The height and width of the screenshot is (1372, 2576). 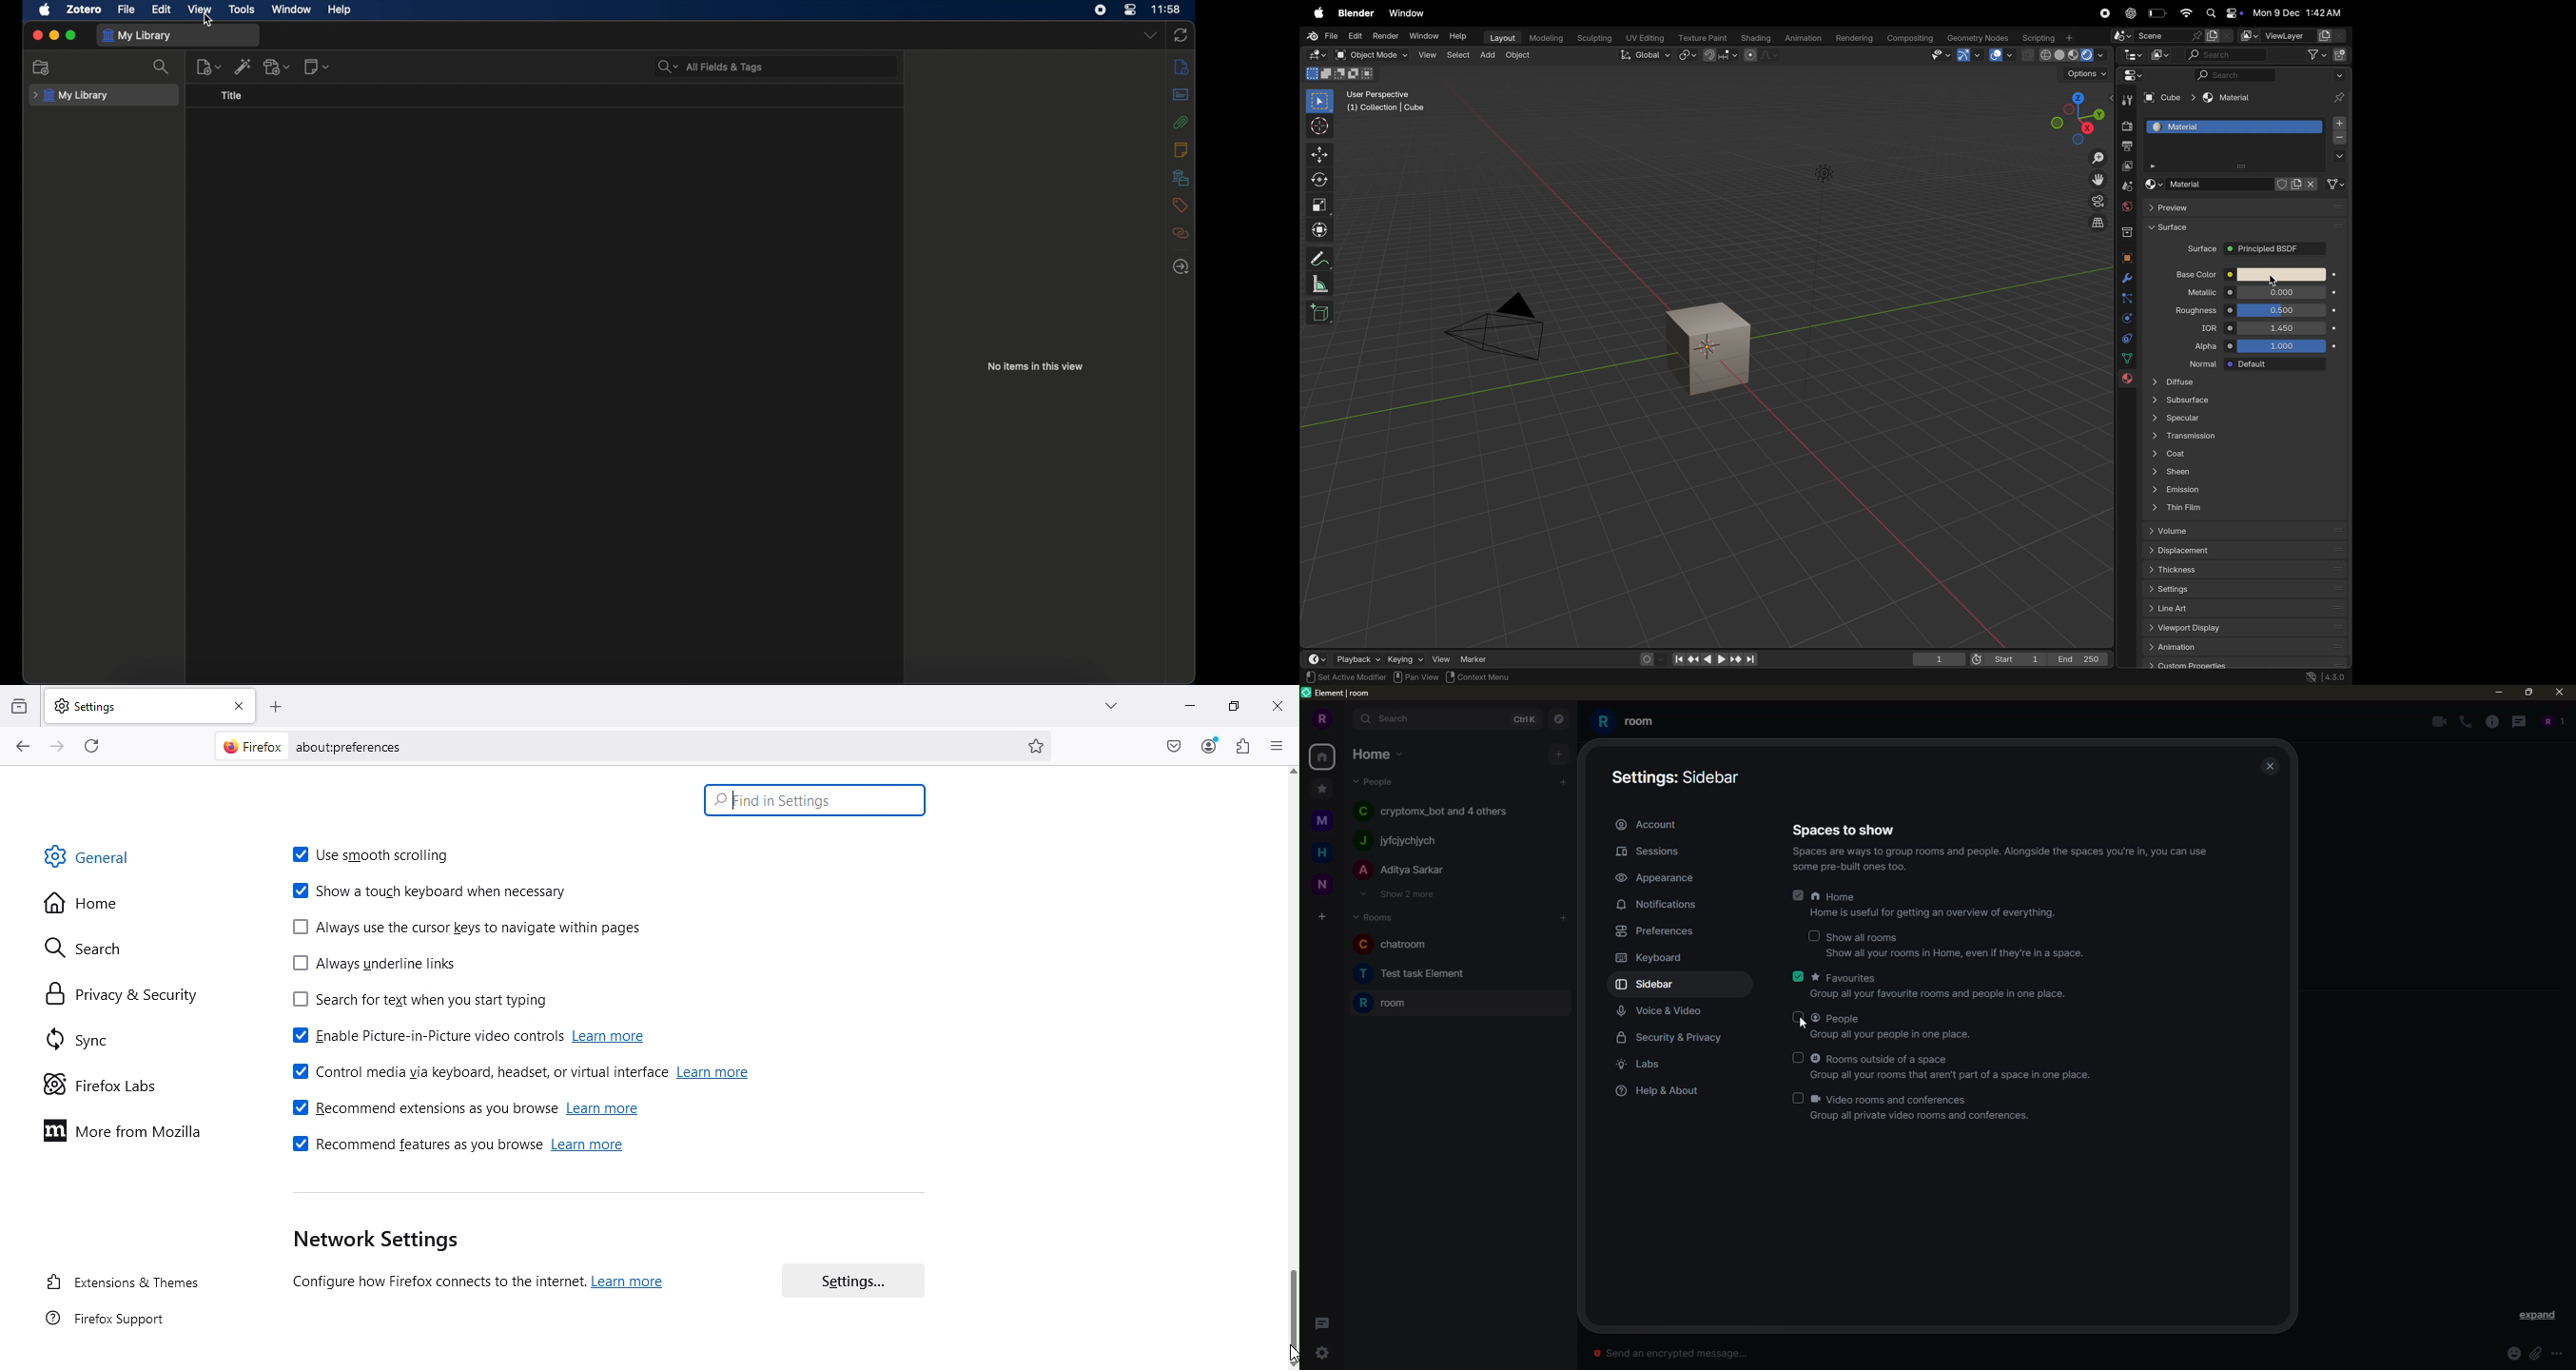 What do you see at coordinates (2235, 126) in the screenshot?
I see `material` at bounding box center [2235, 126].